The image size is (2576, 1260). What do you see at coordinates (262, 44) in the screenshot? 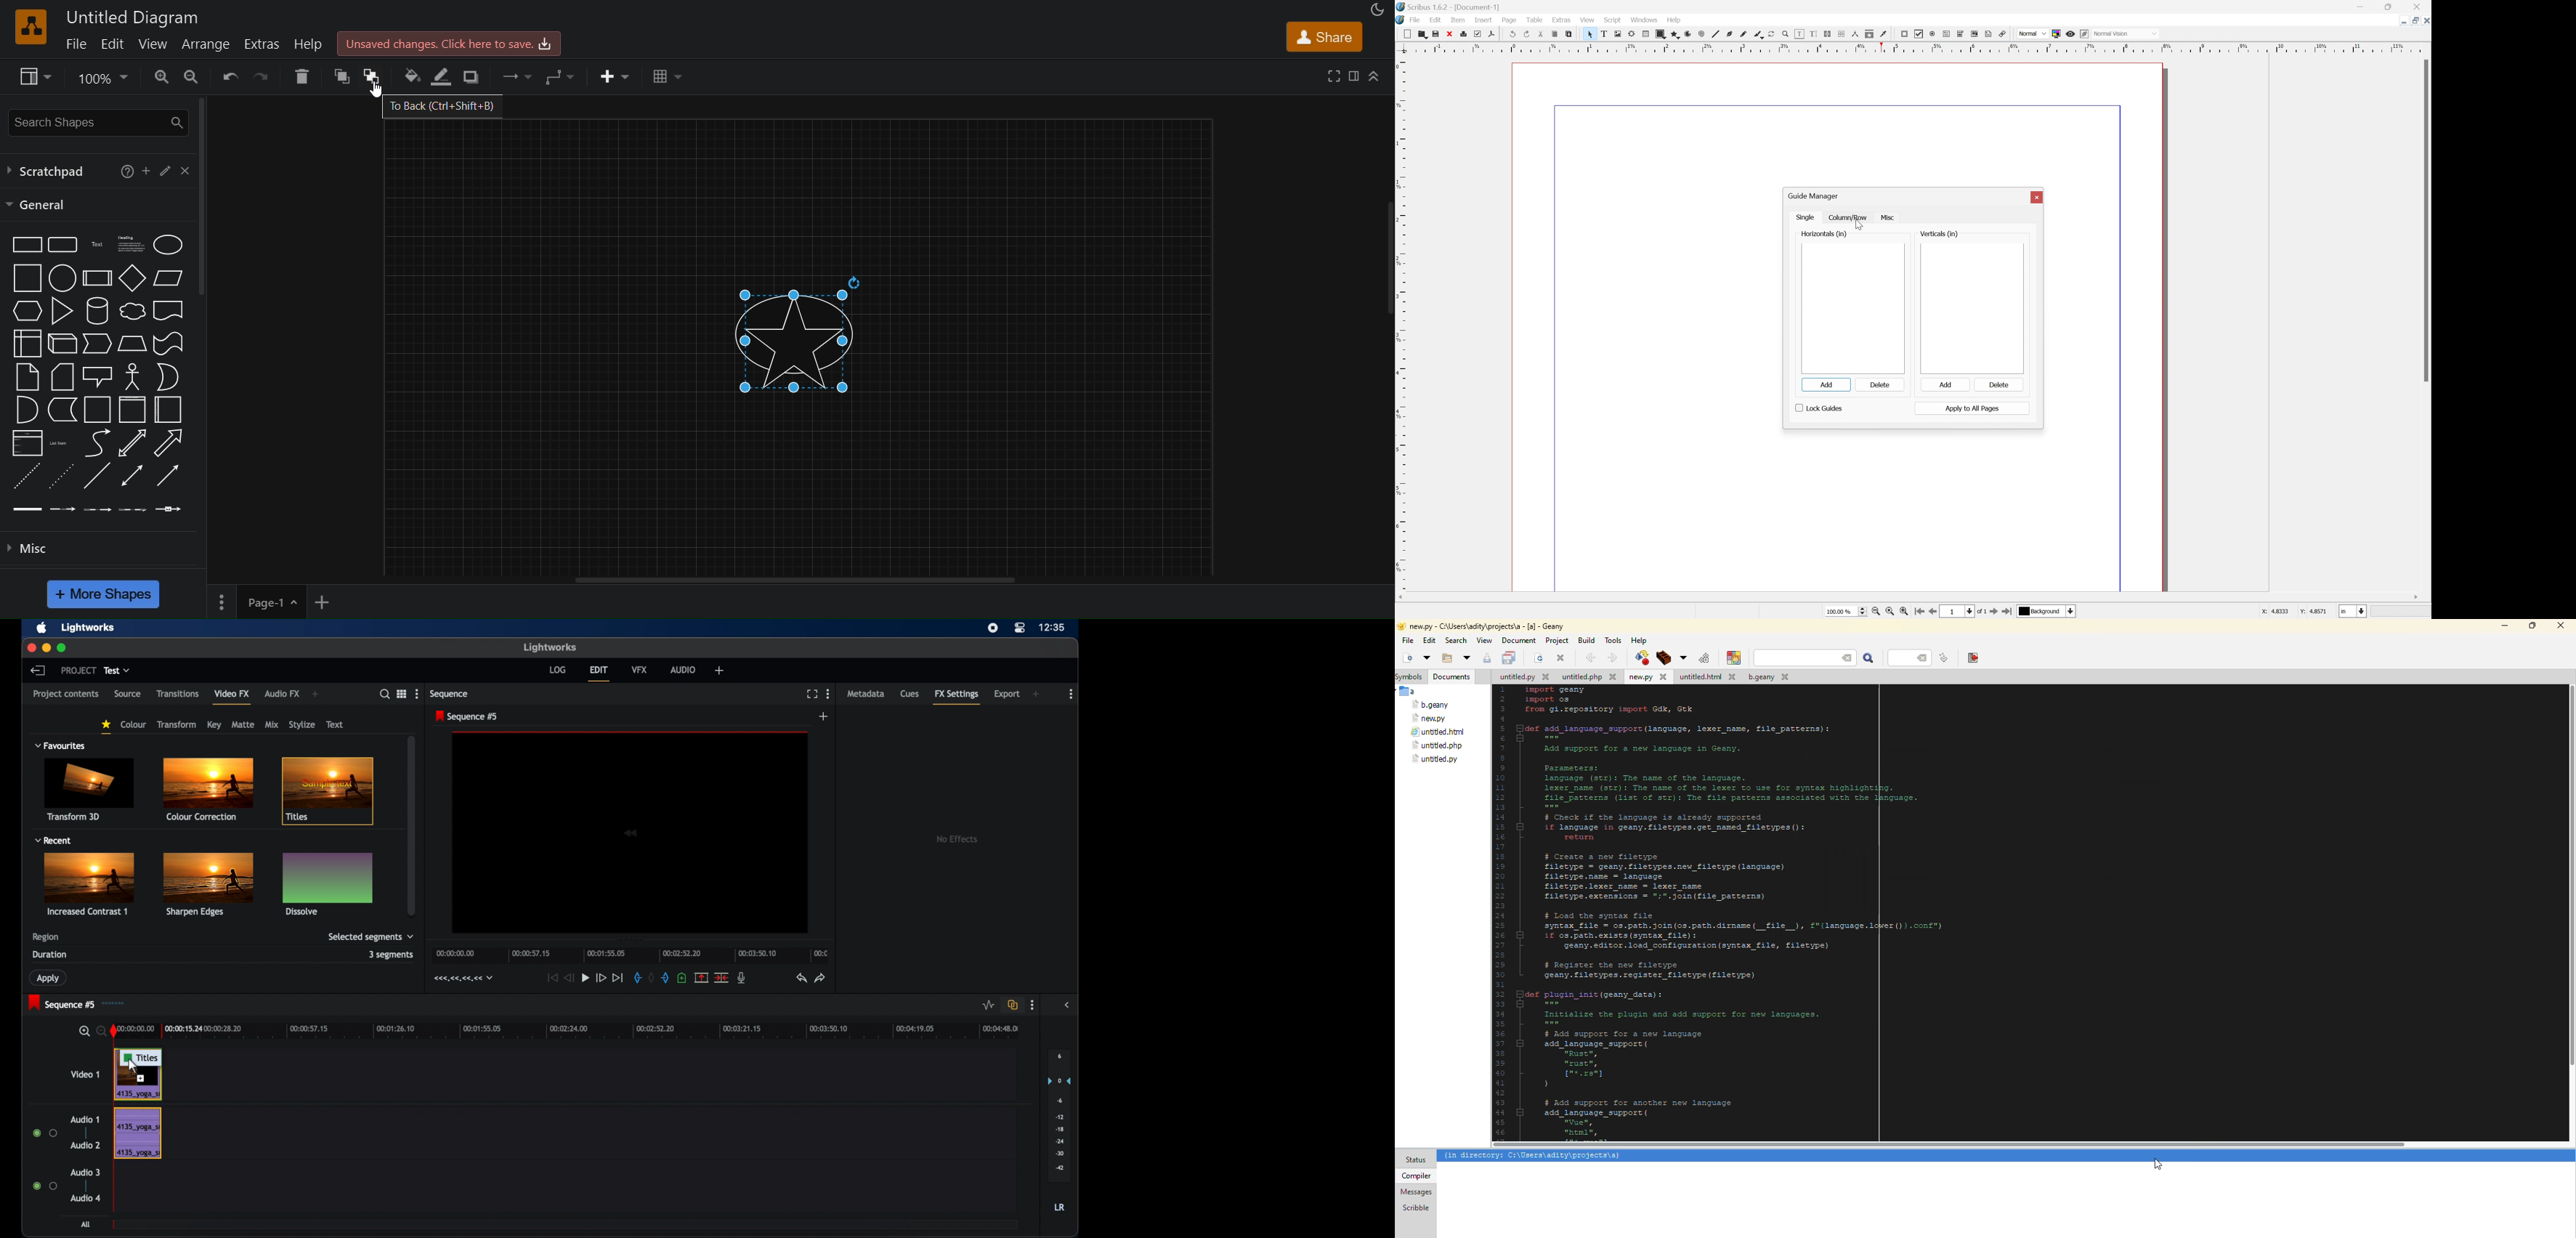
I see `extras` at bounding box center [262, 44].